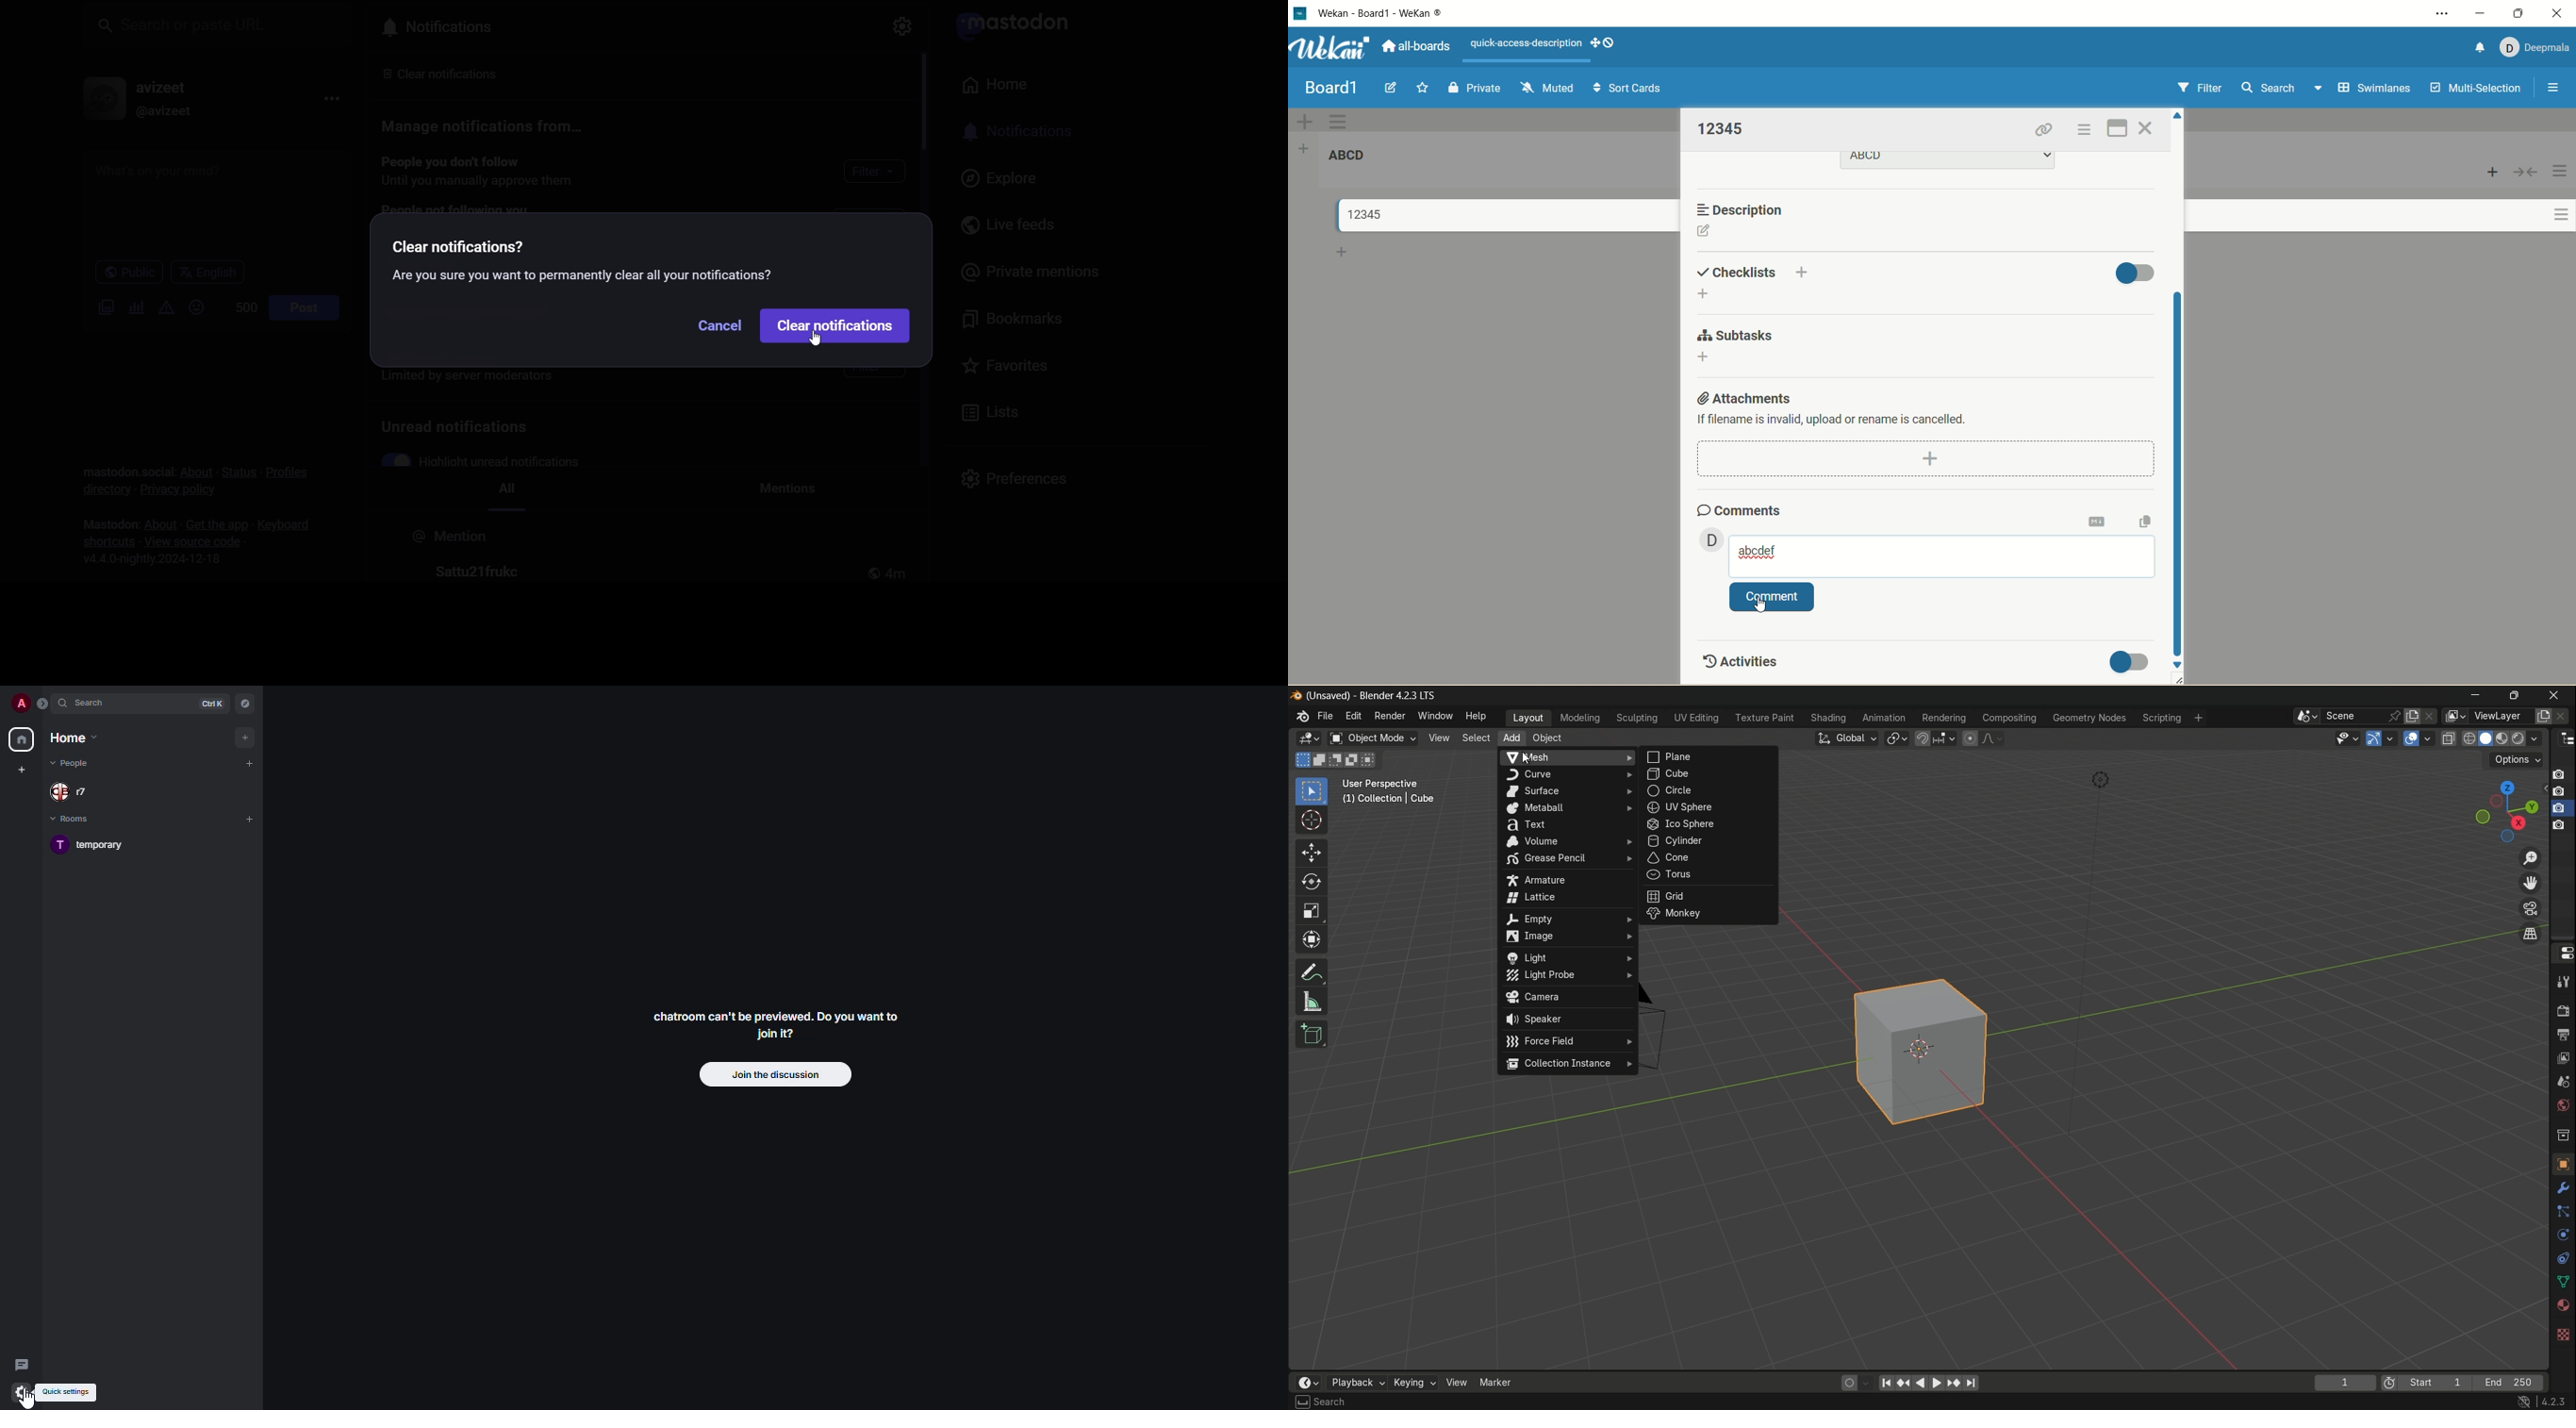 This screenshot has width=2576, height=1428. Describe the element at coordinates (1374, 696) in the screenshot. I see `(Unsaved) - Blender 4.2.3 LTS` at that location.